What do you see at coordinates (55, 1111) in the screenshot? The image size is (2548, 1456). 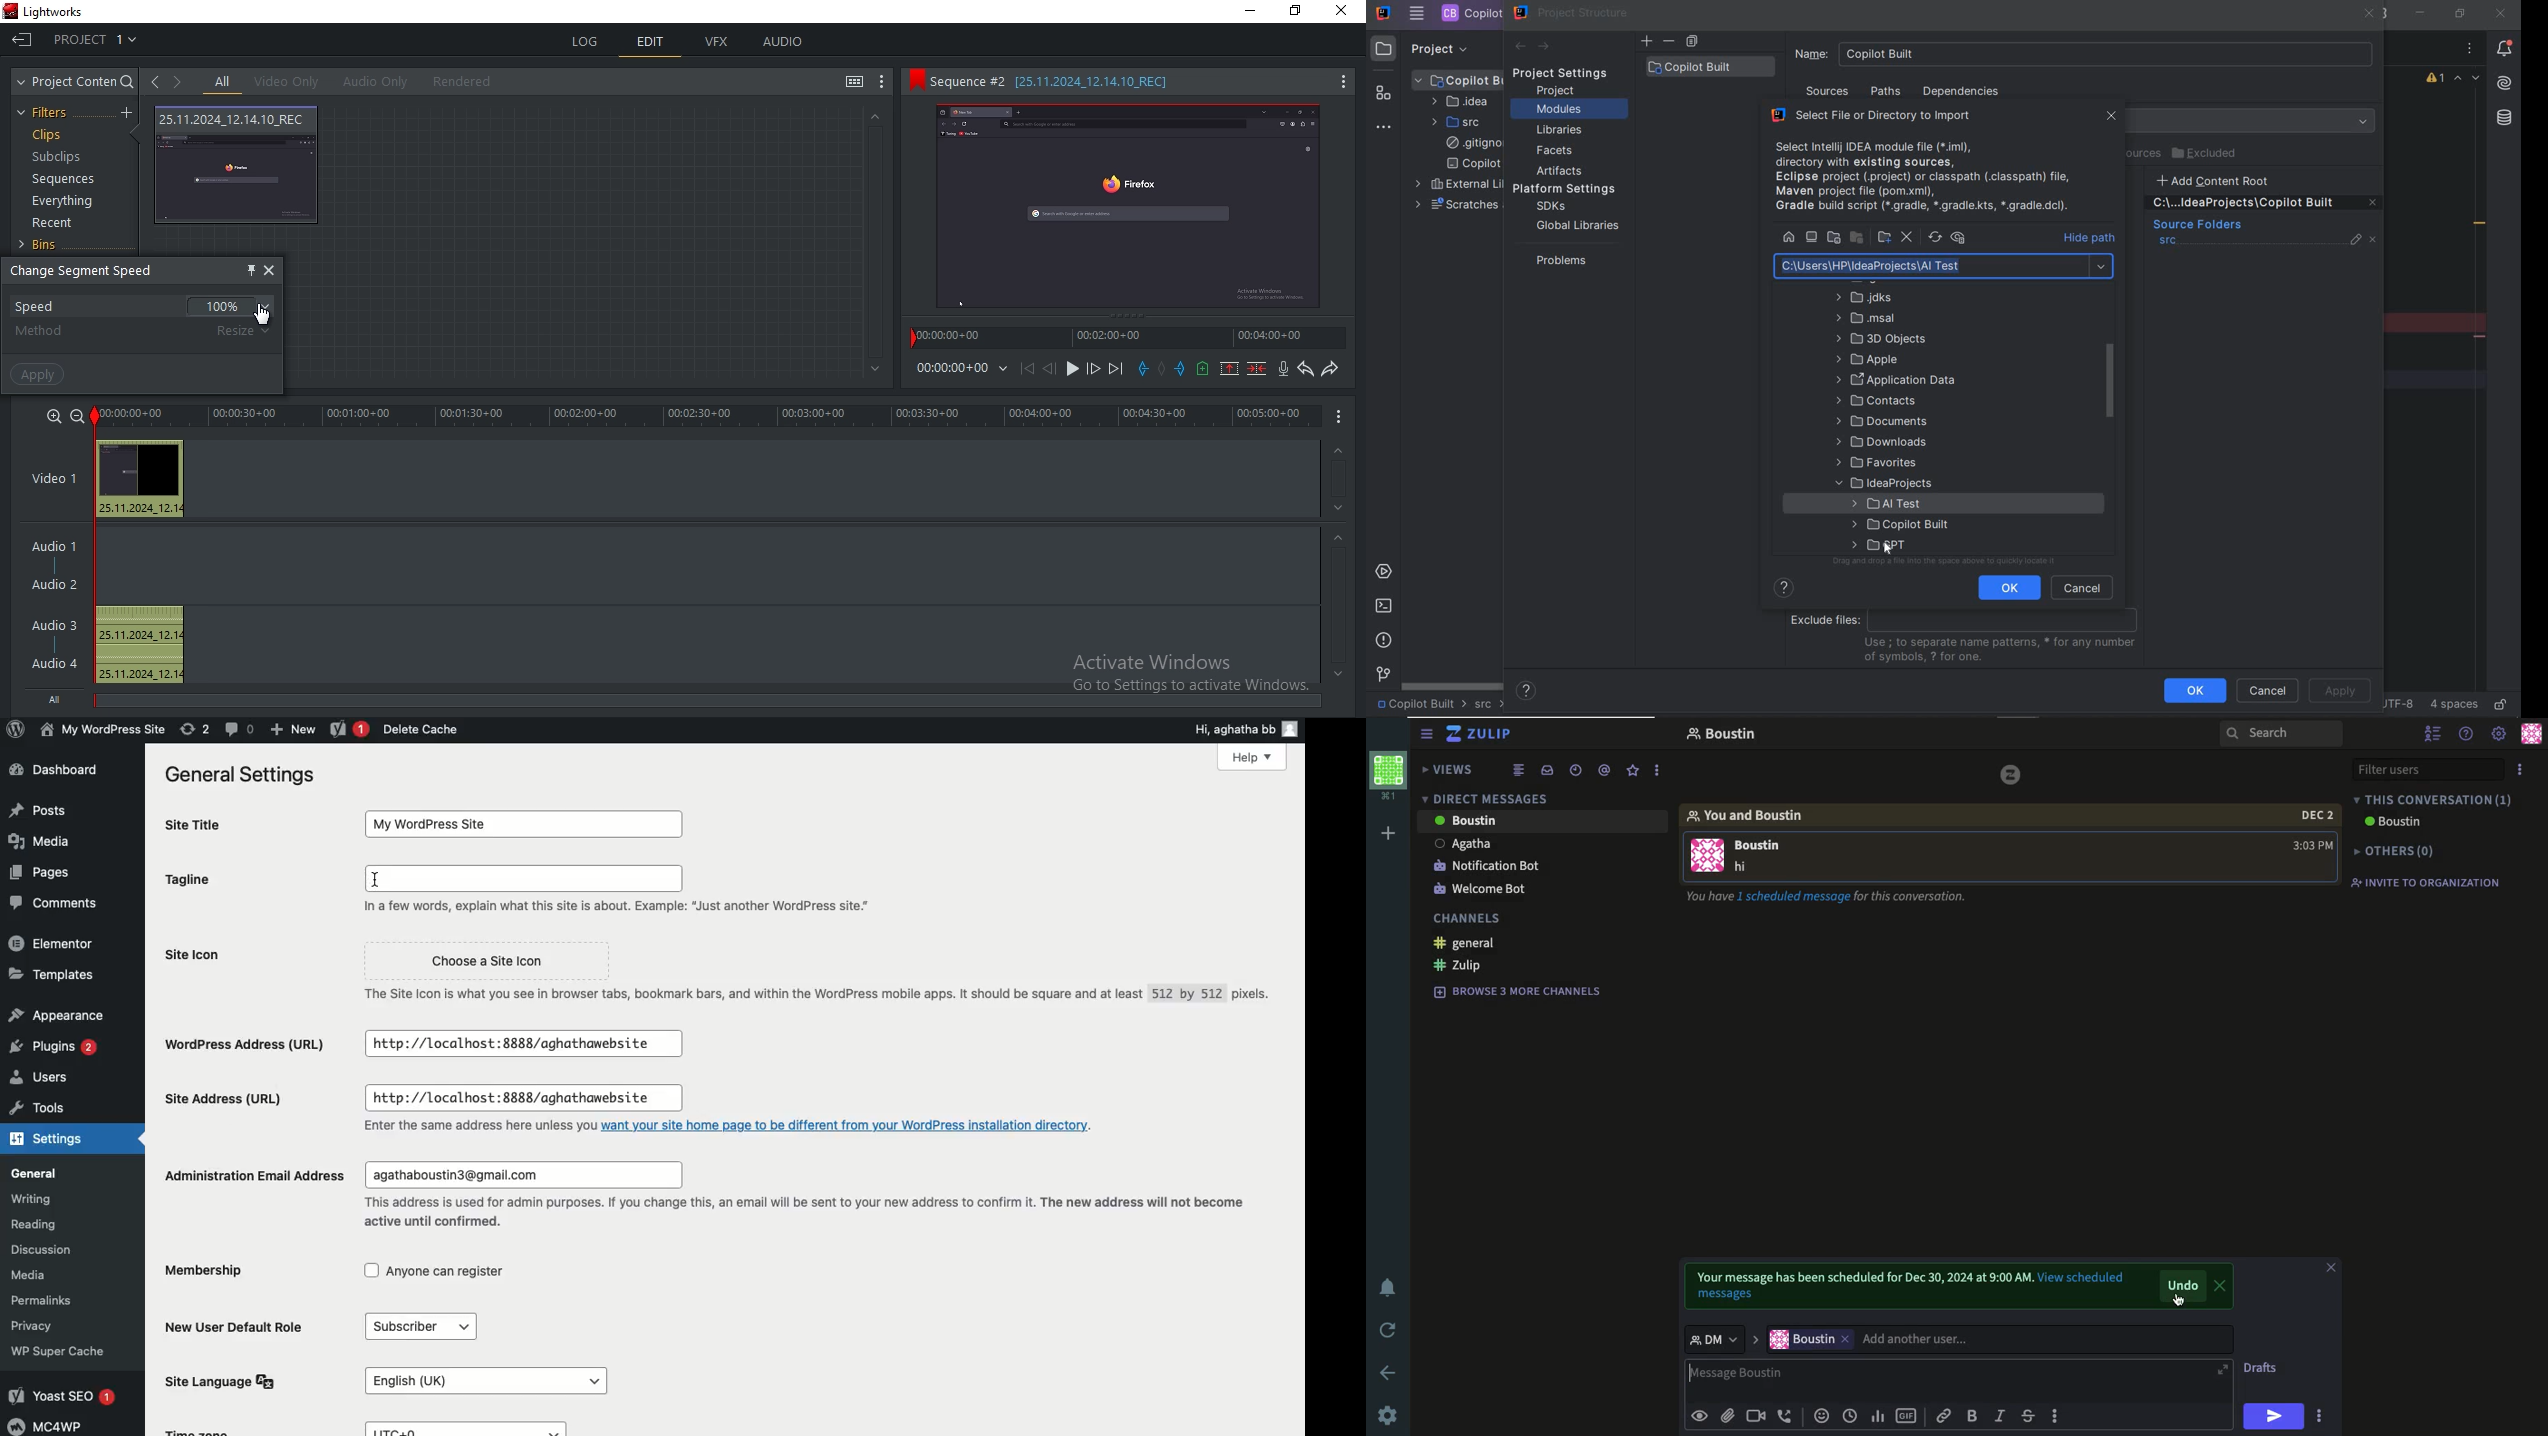 I see `Tools` at bounding box center [55, 1111].